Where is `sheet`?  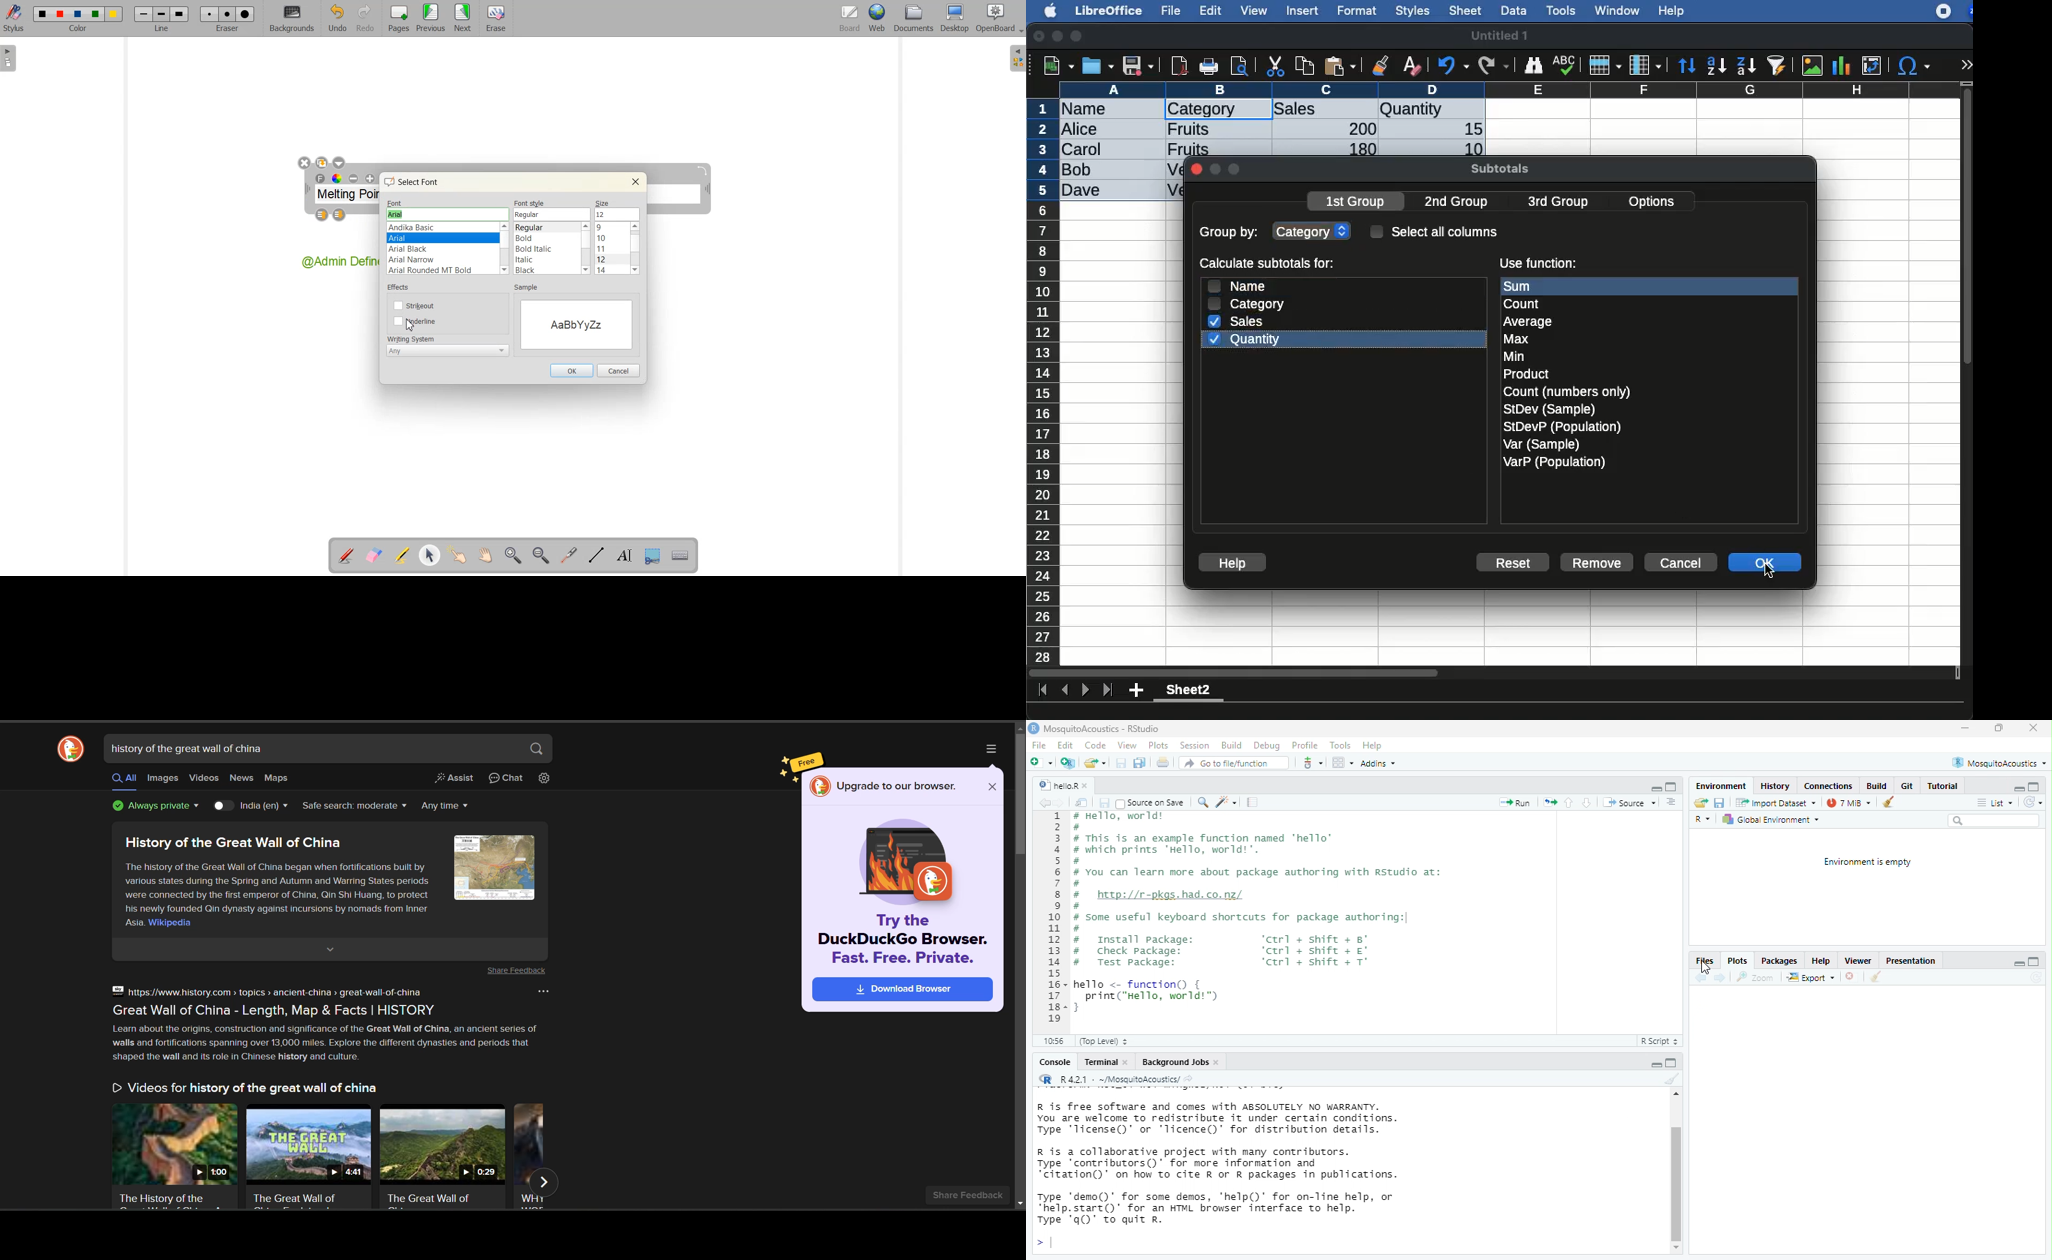 sheet is located at coordinates (1466, 10).